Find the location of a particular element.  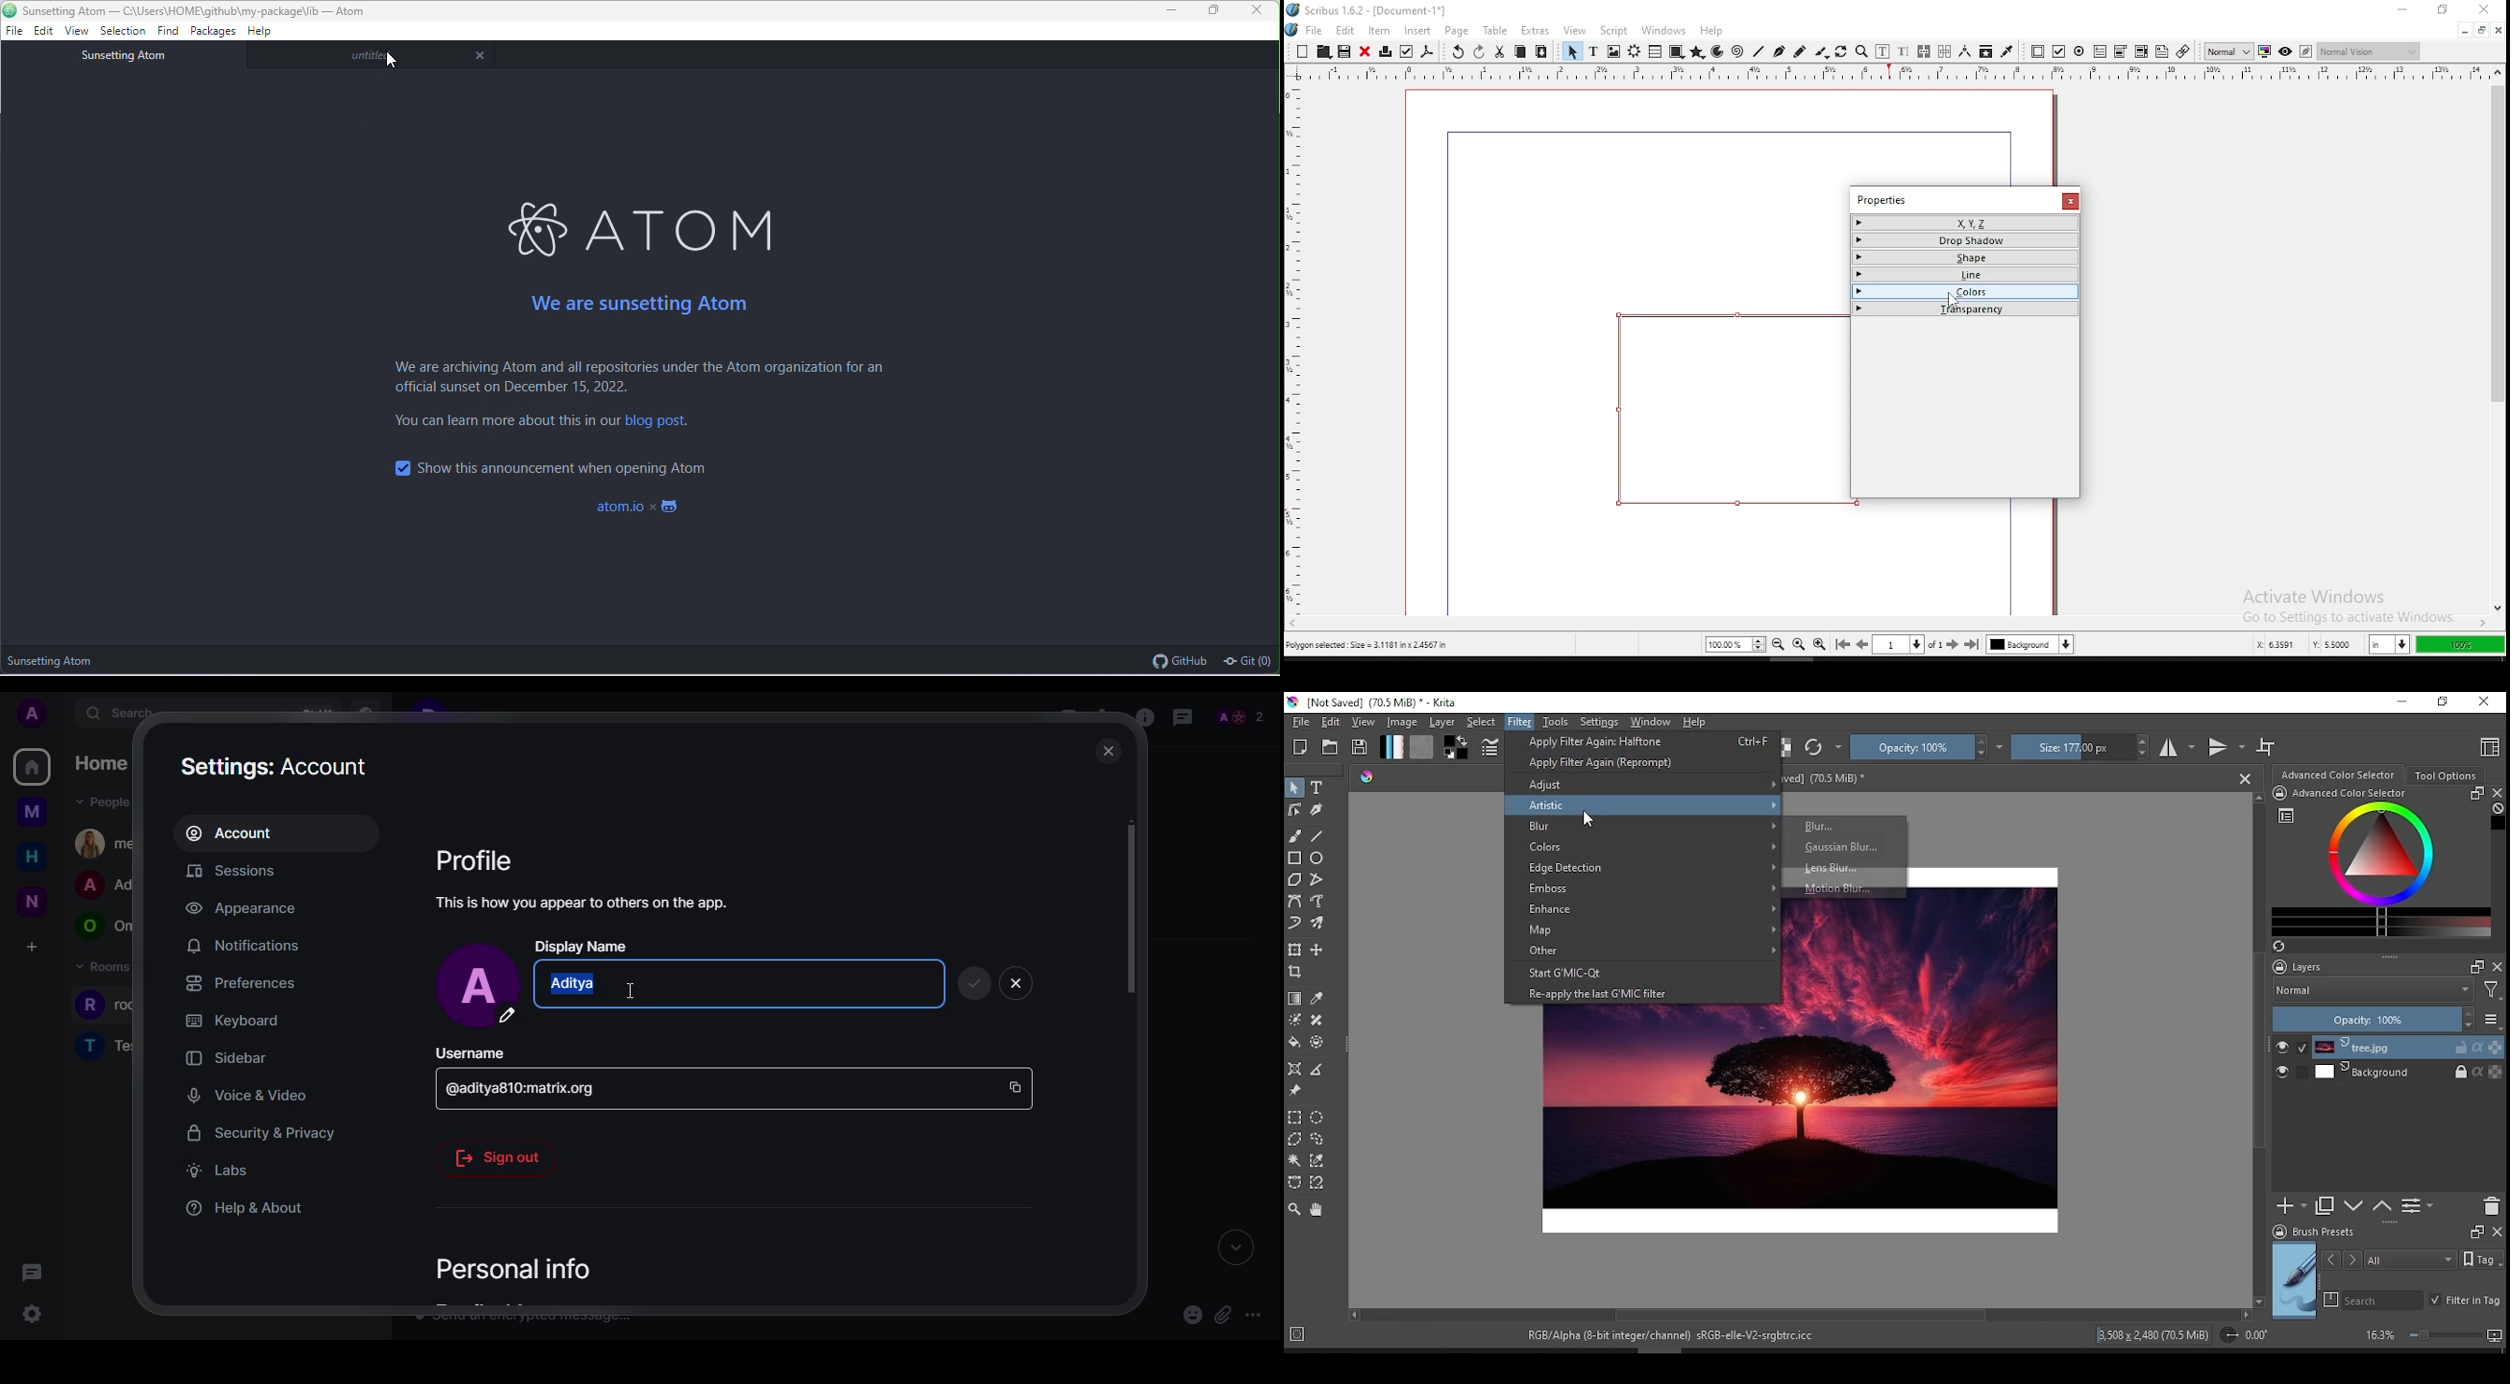

people is located at coordinates (1246, 716).